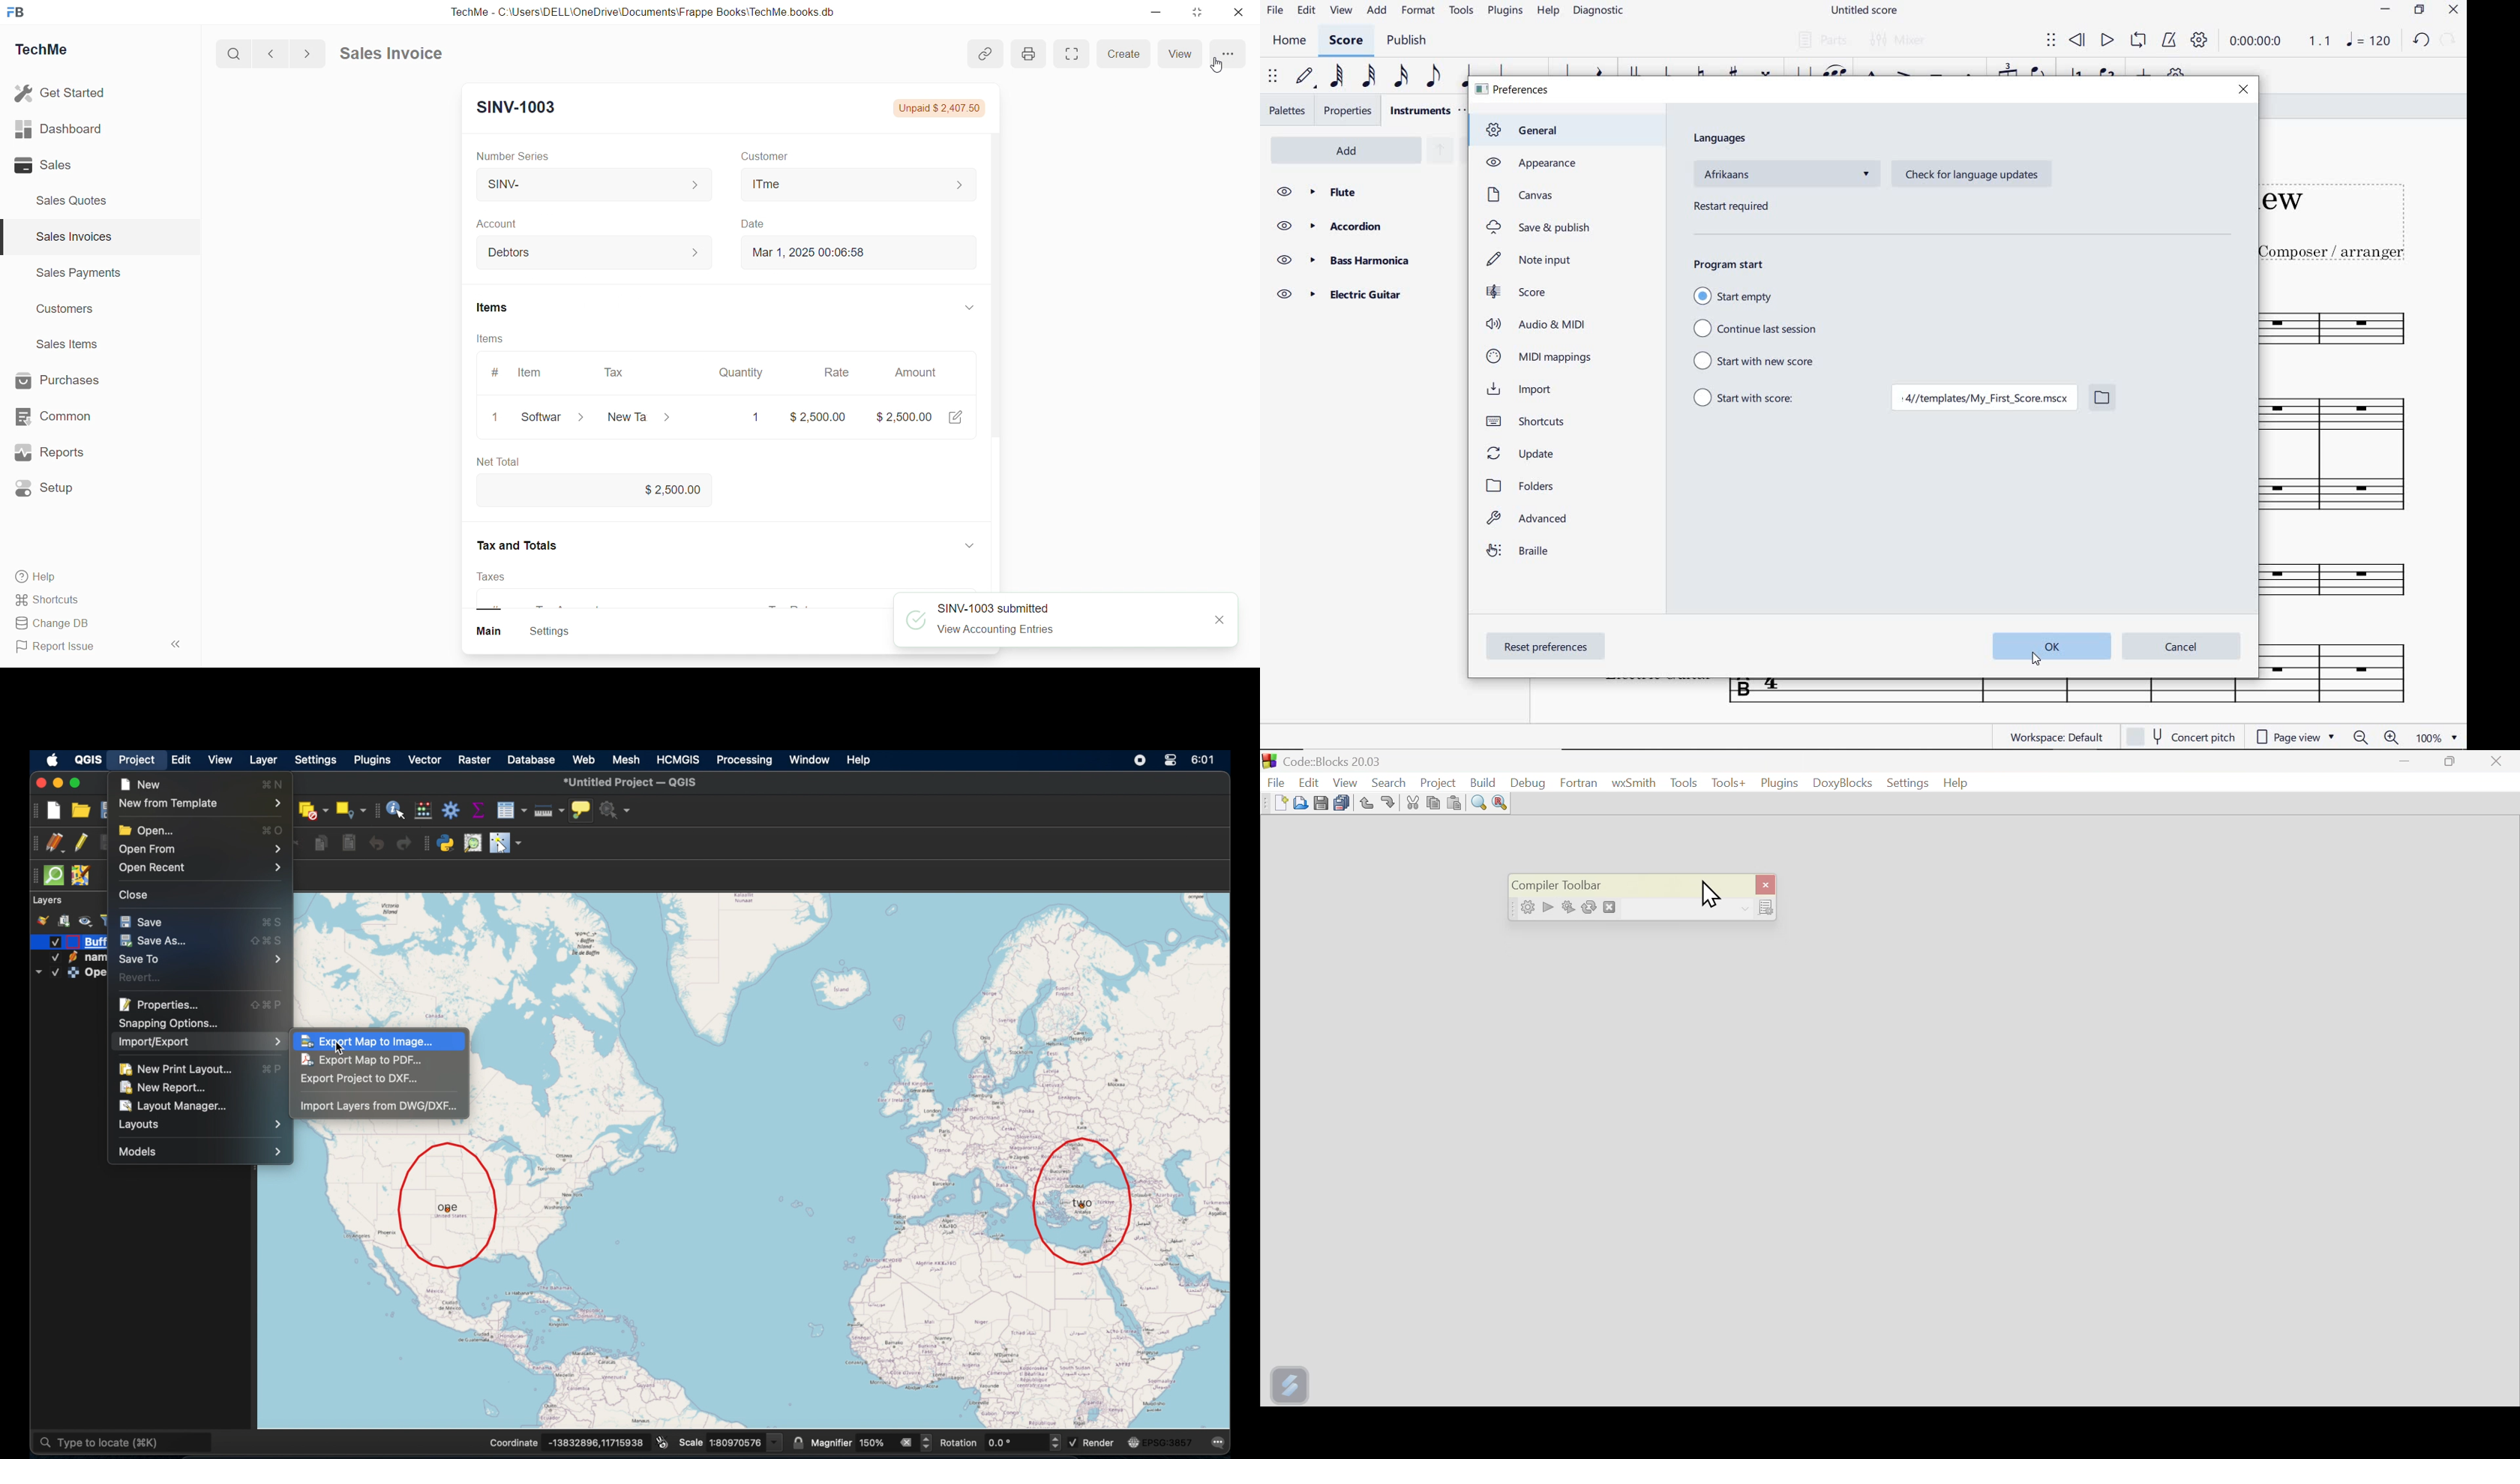 Image resolution: width=2520 pixels, height=1484 pixels. What do you see at coordinates (203, 1124) in the screenshot?
I see `layouts` at bounding box center [203, 1124].